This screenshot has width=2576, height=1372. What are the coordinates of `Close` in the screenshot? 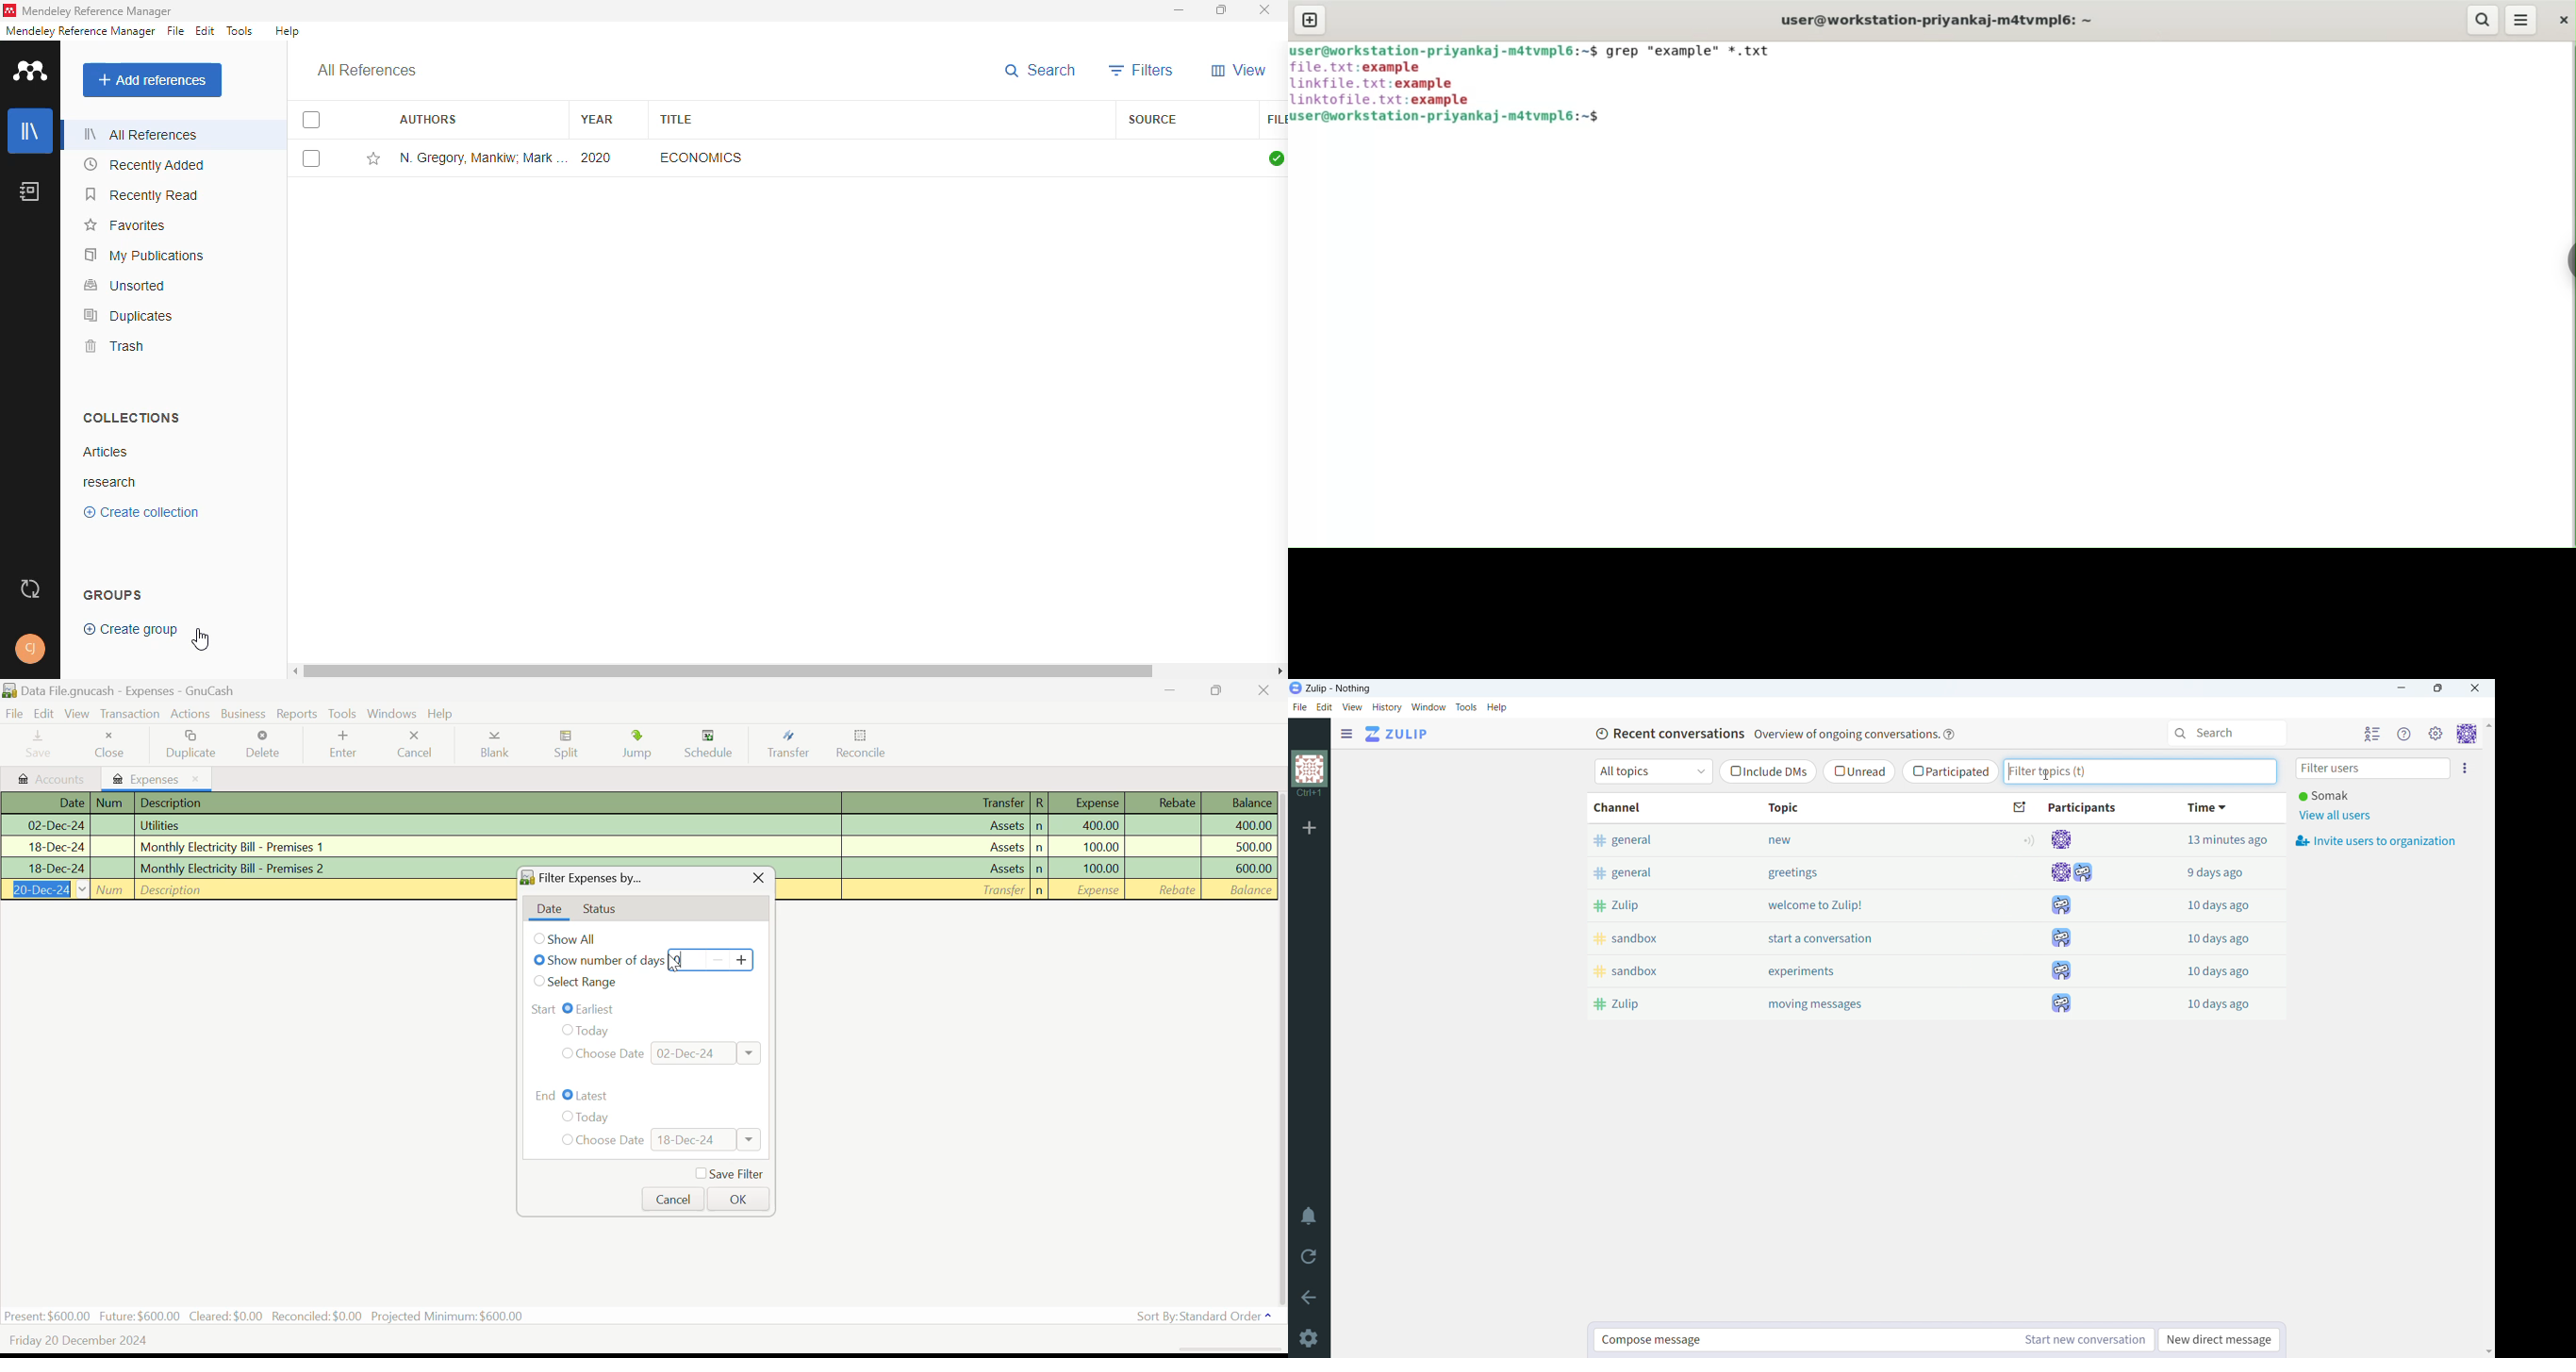 It's located at (113, 745).